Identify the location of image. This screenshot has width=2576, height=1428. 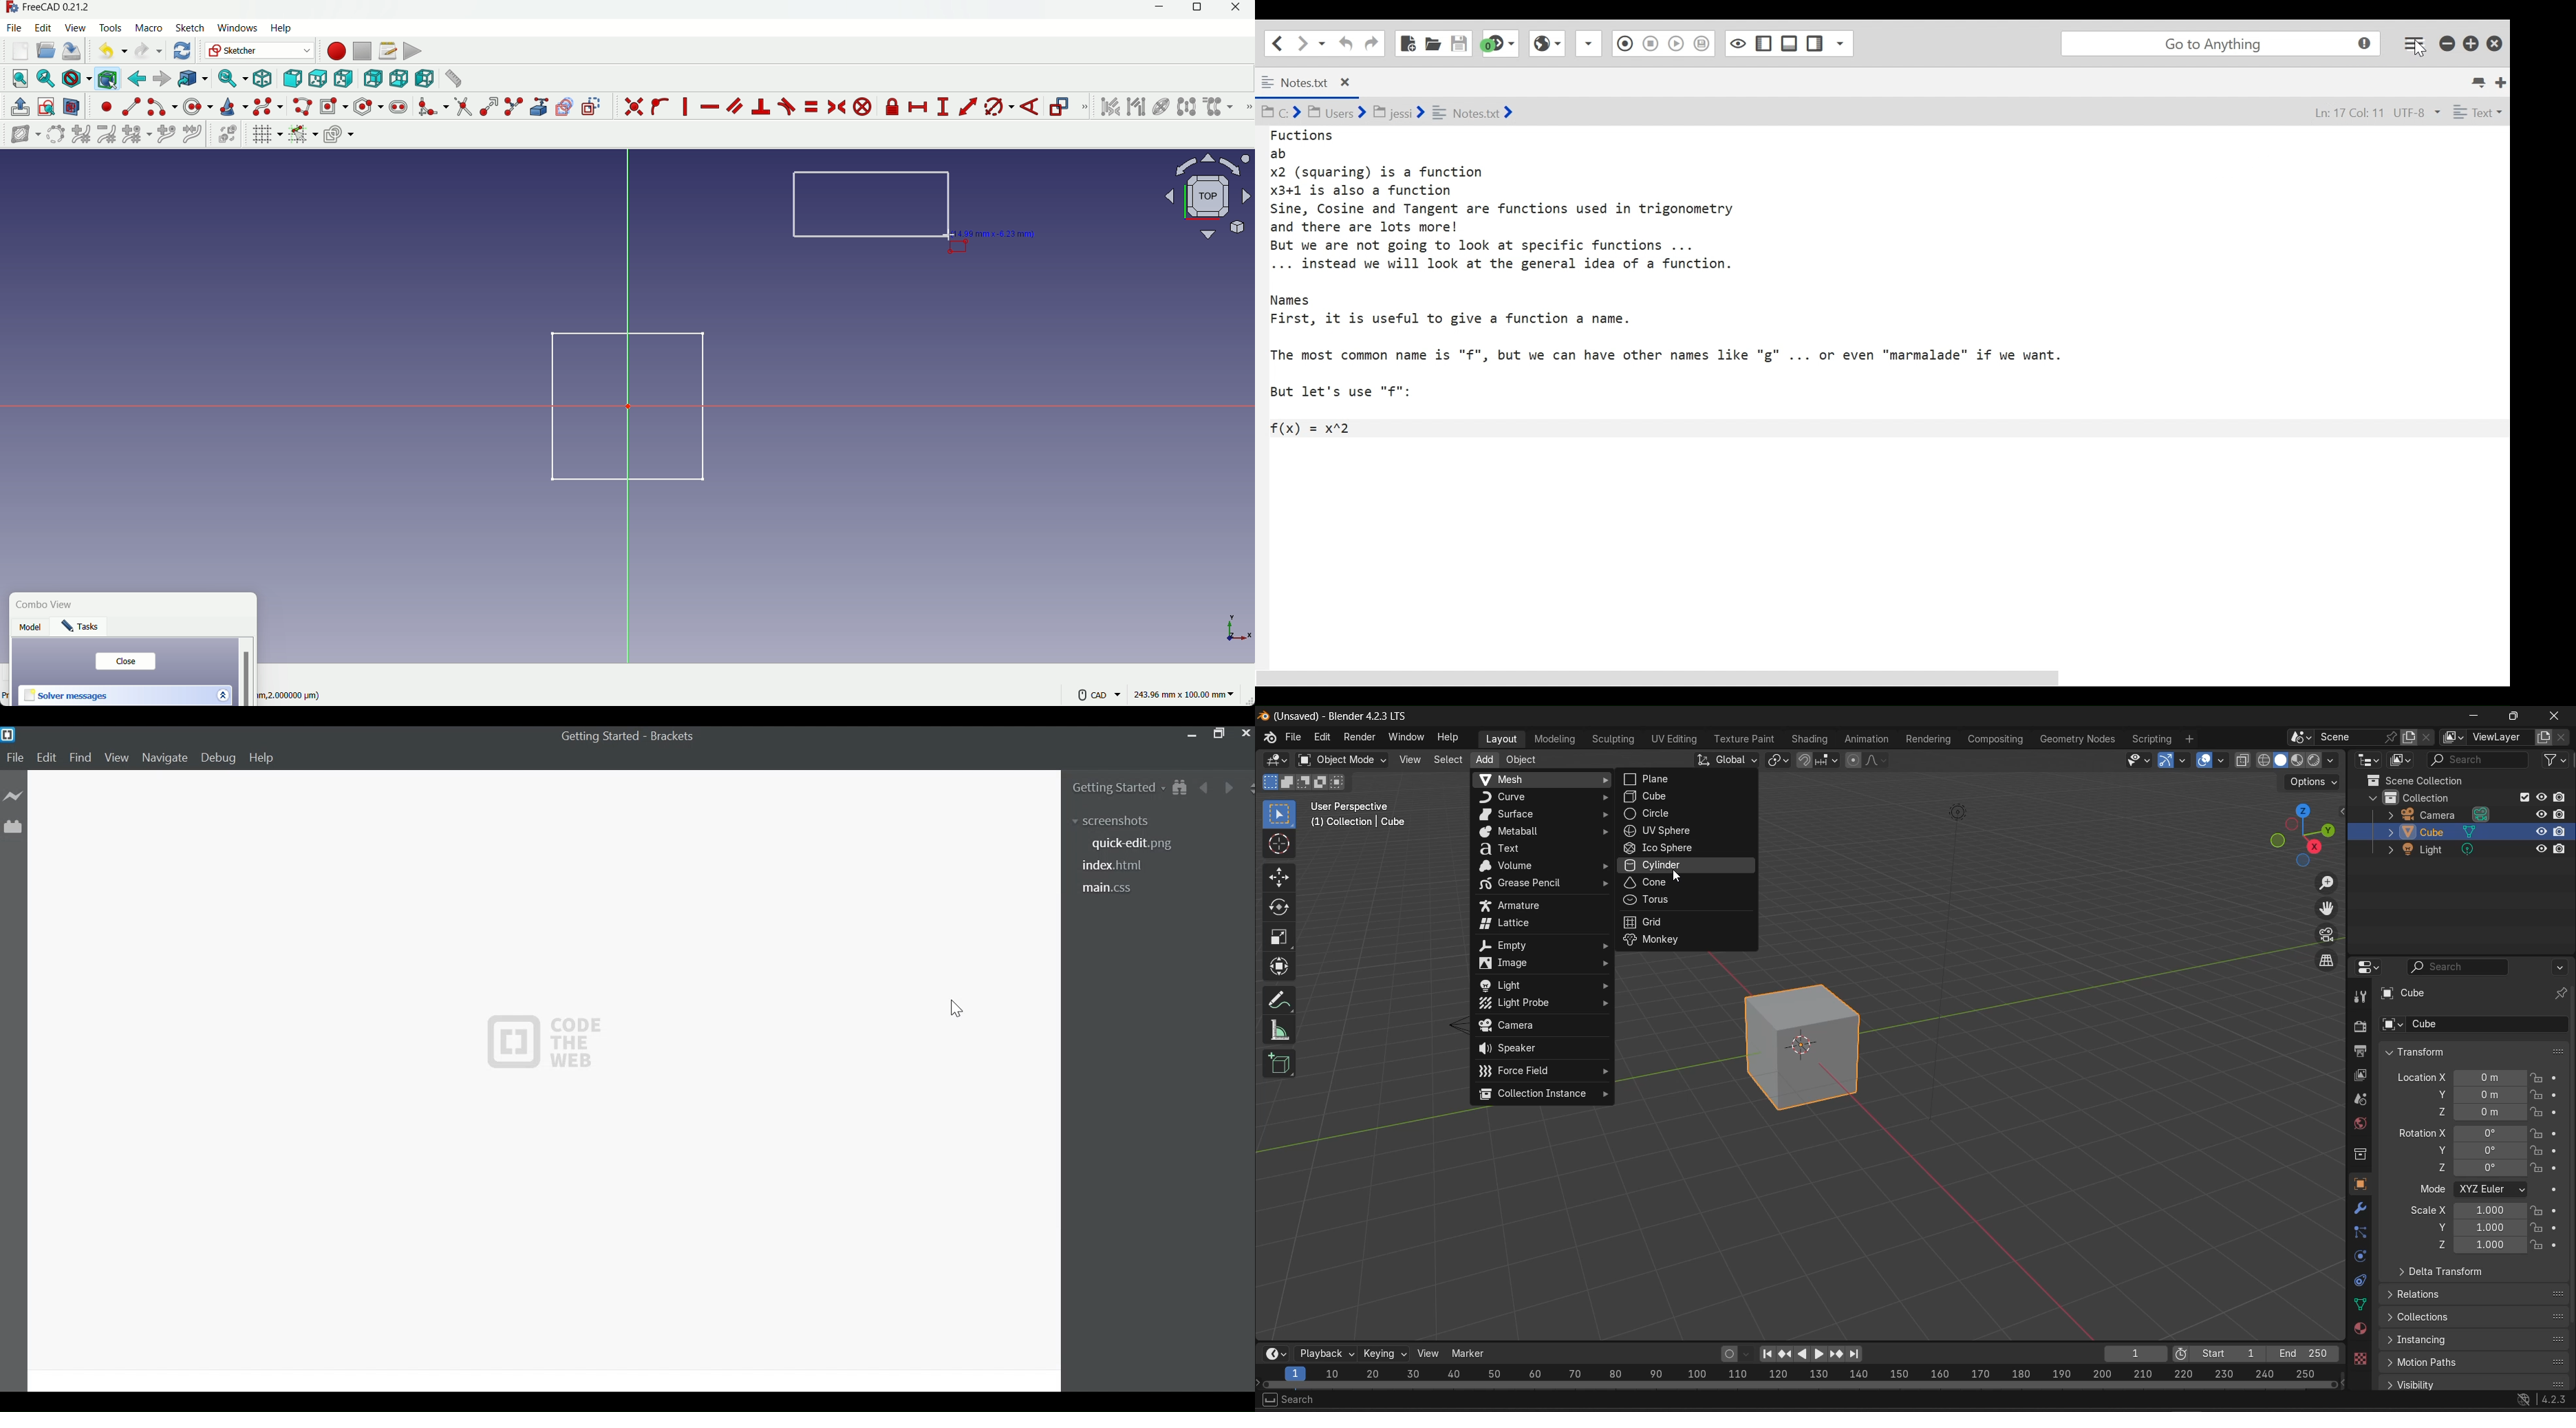
(1541, 964).